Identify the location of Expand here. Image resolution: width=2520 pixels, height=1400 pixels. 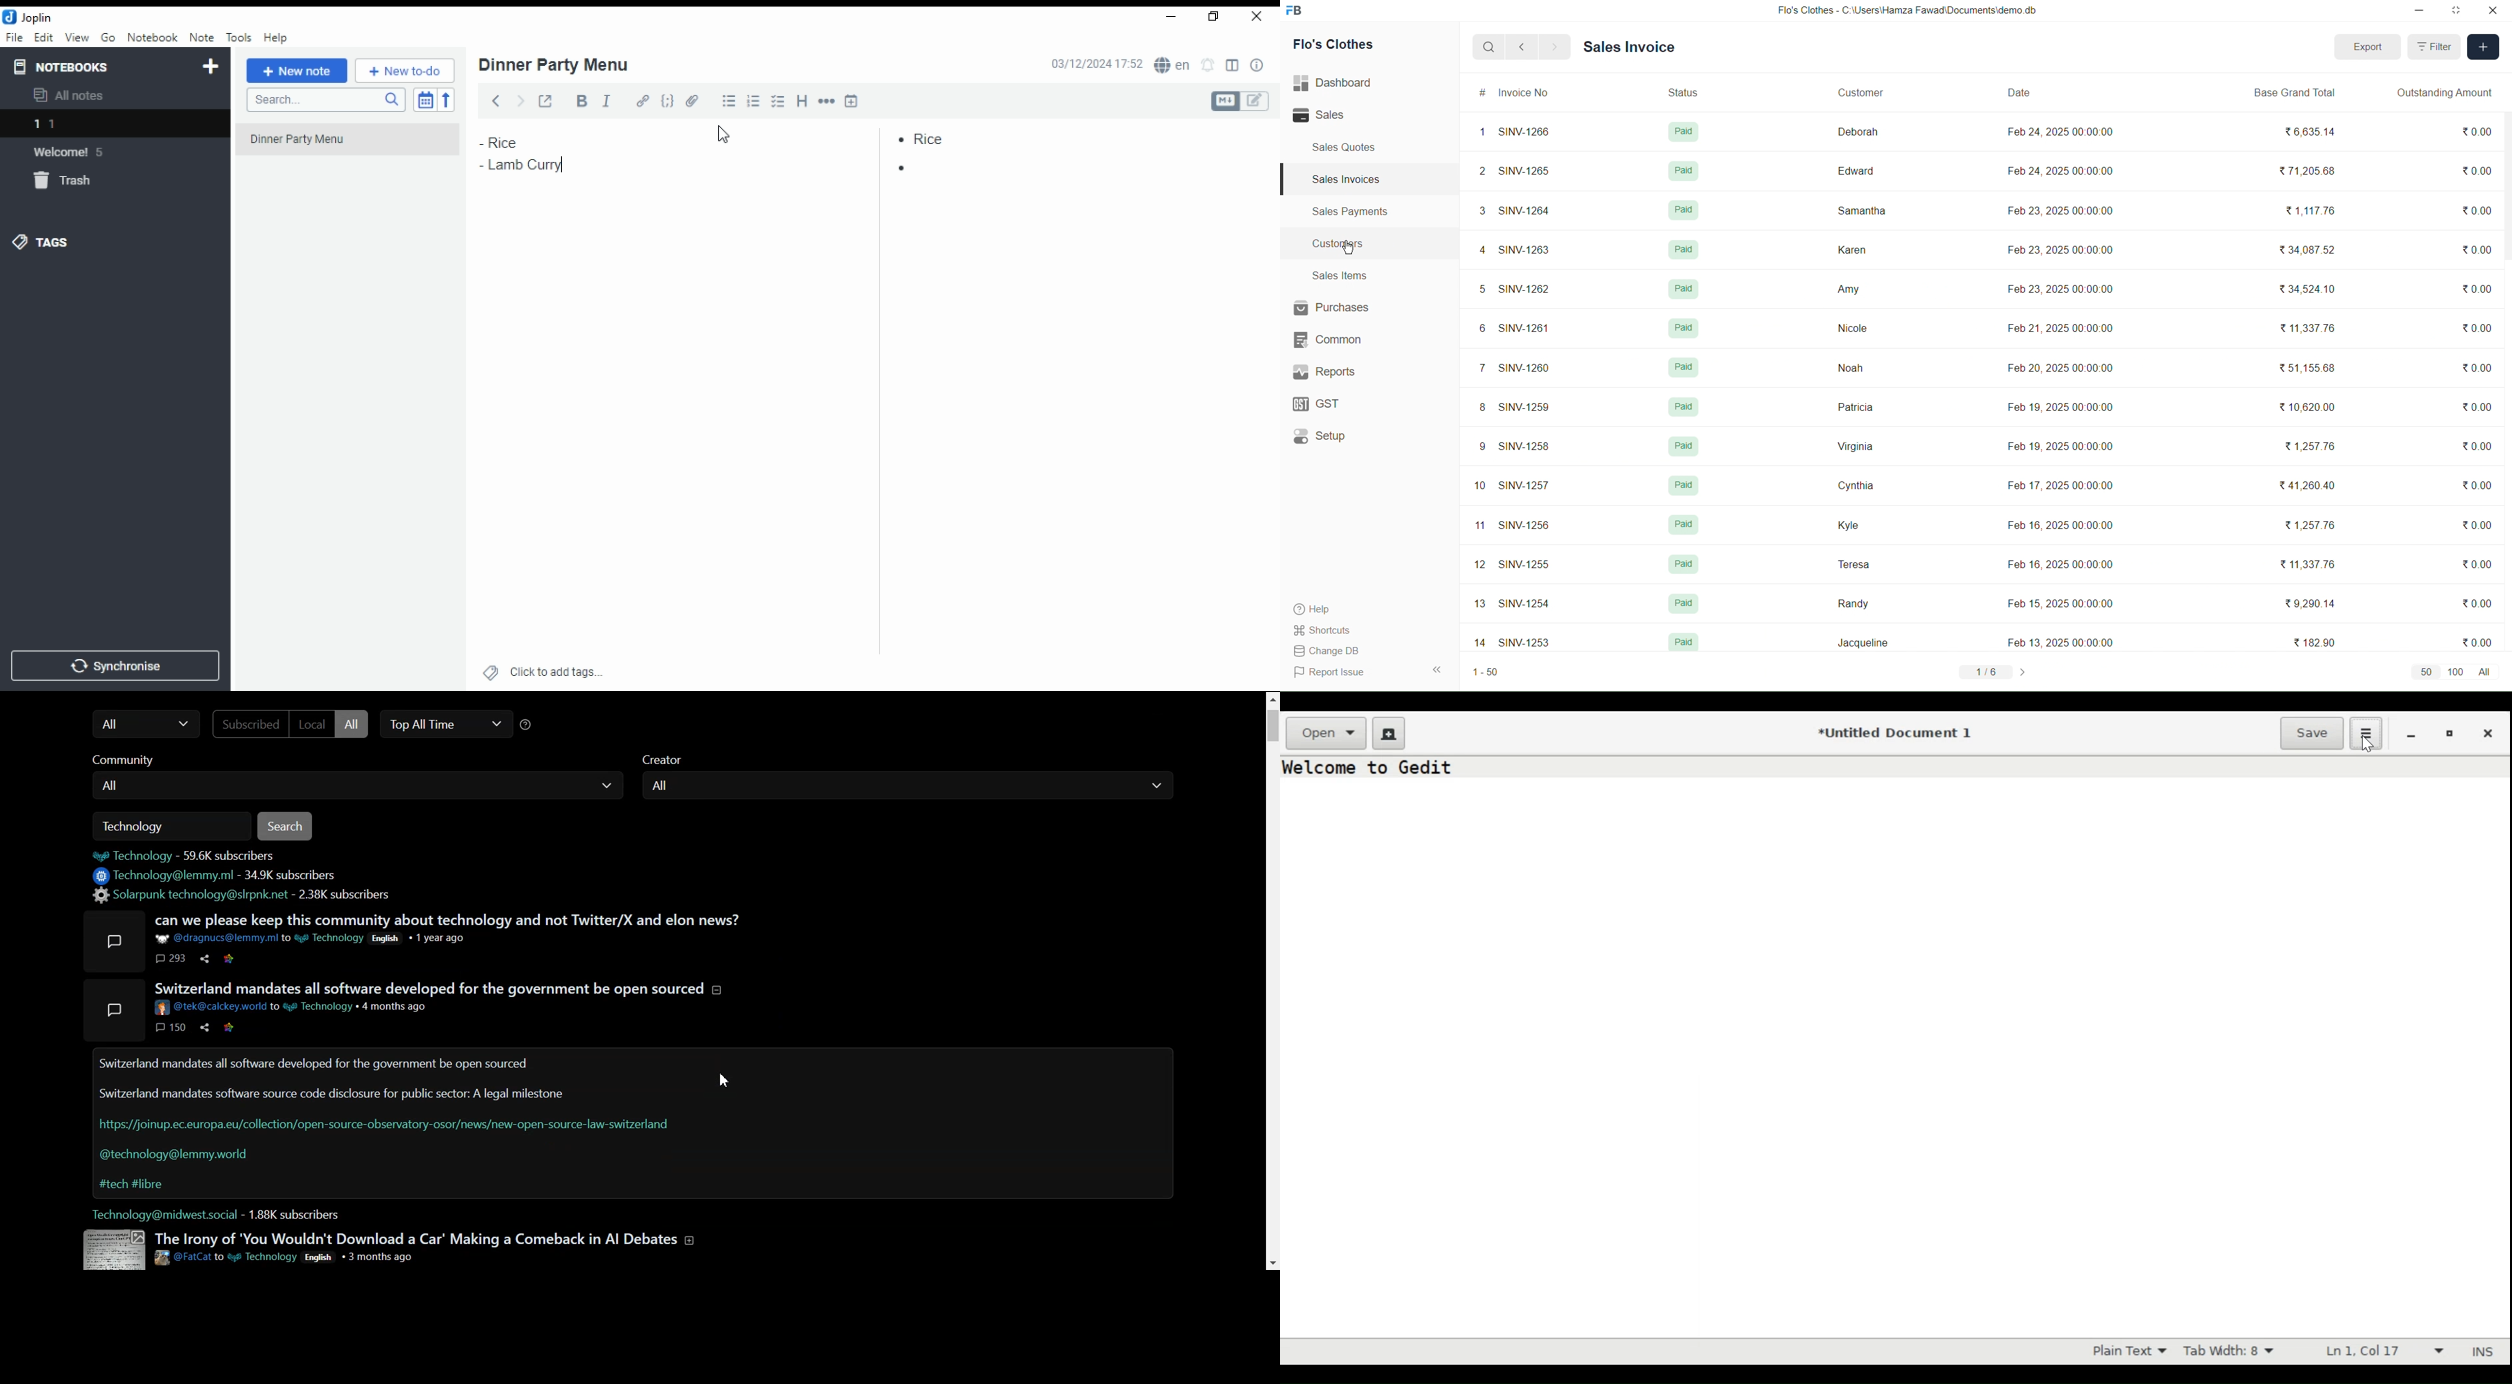
(115, 1011).